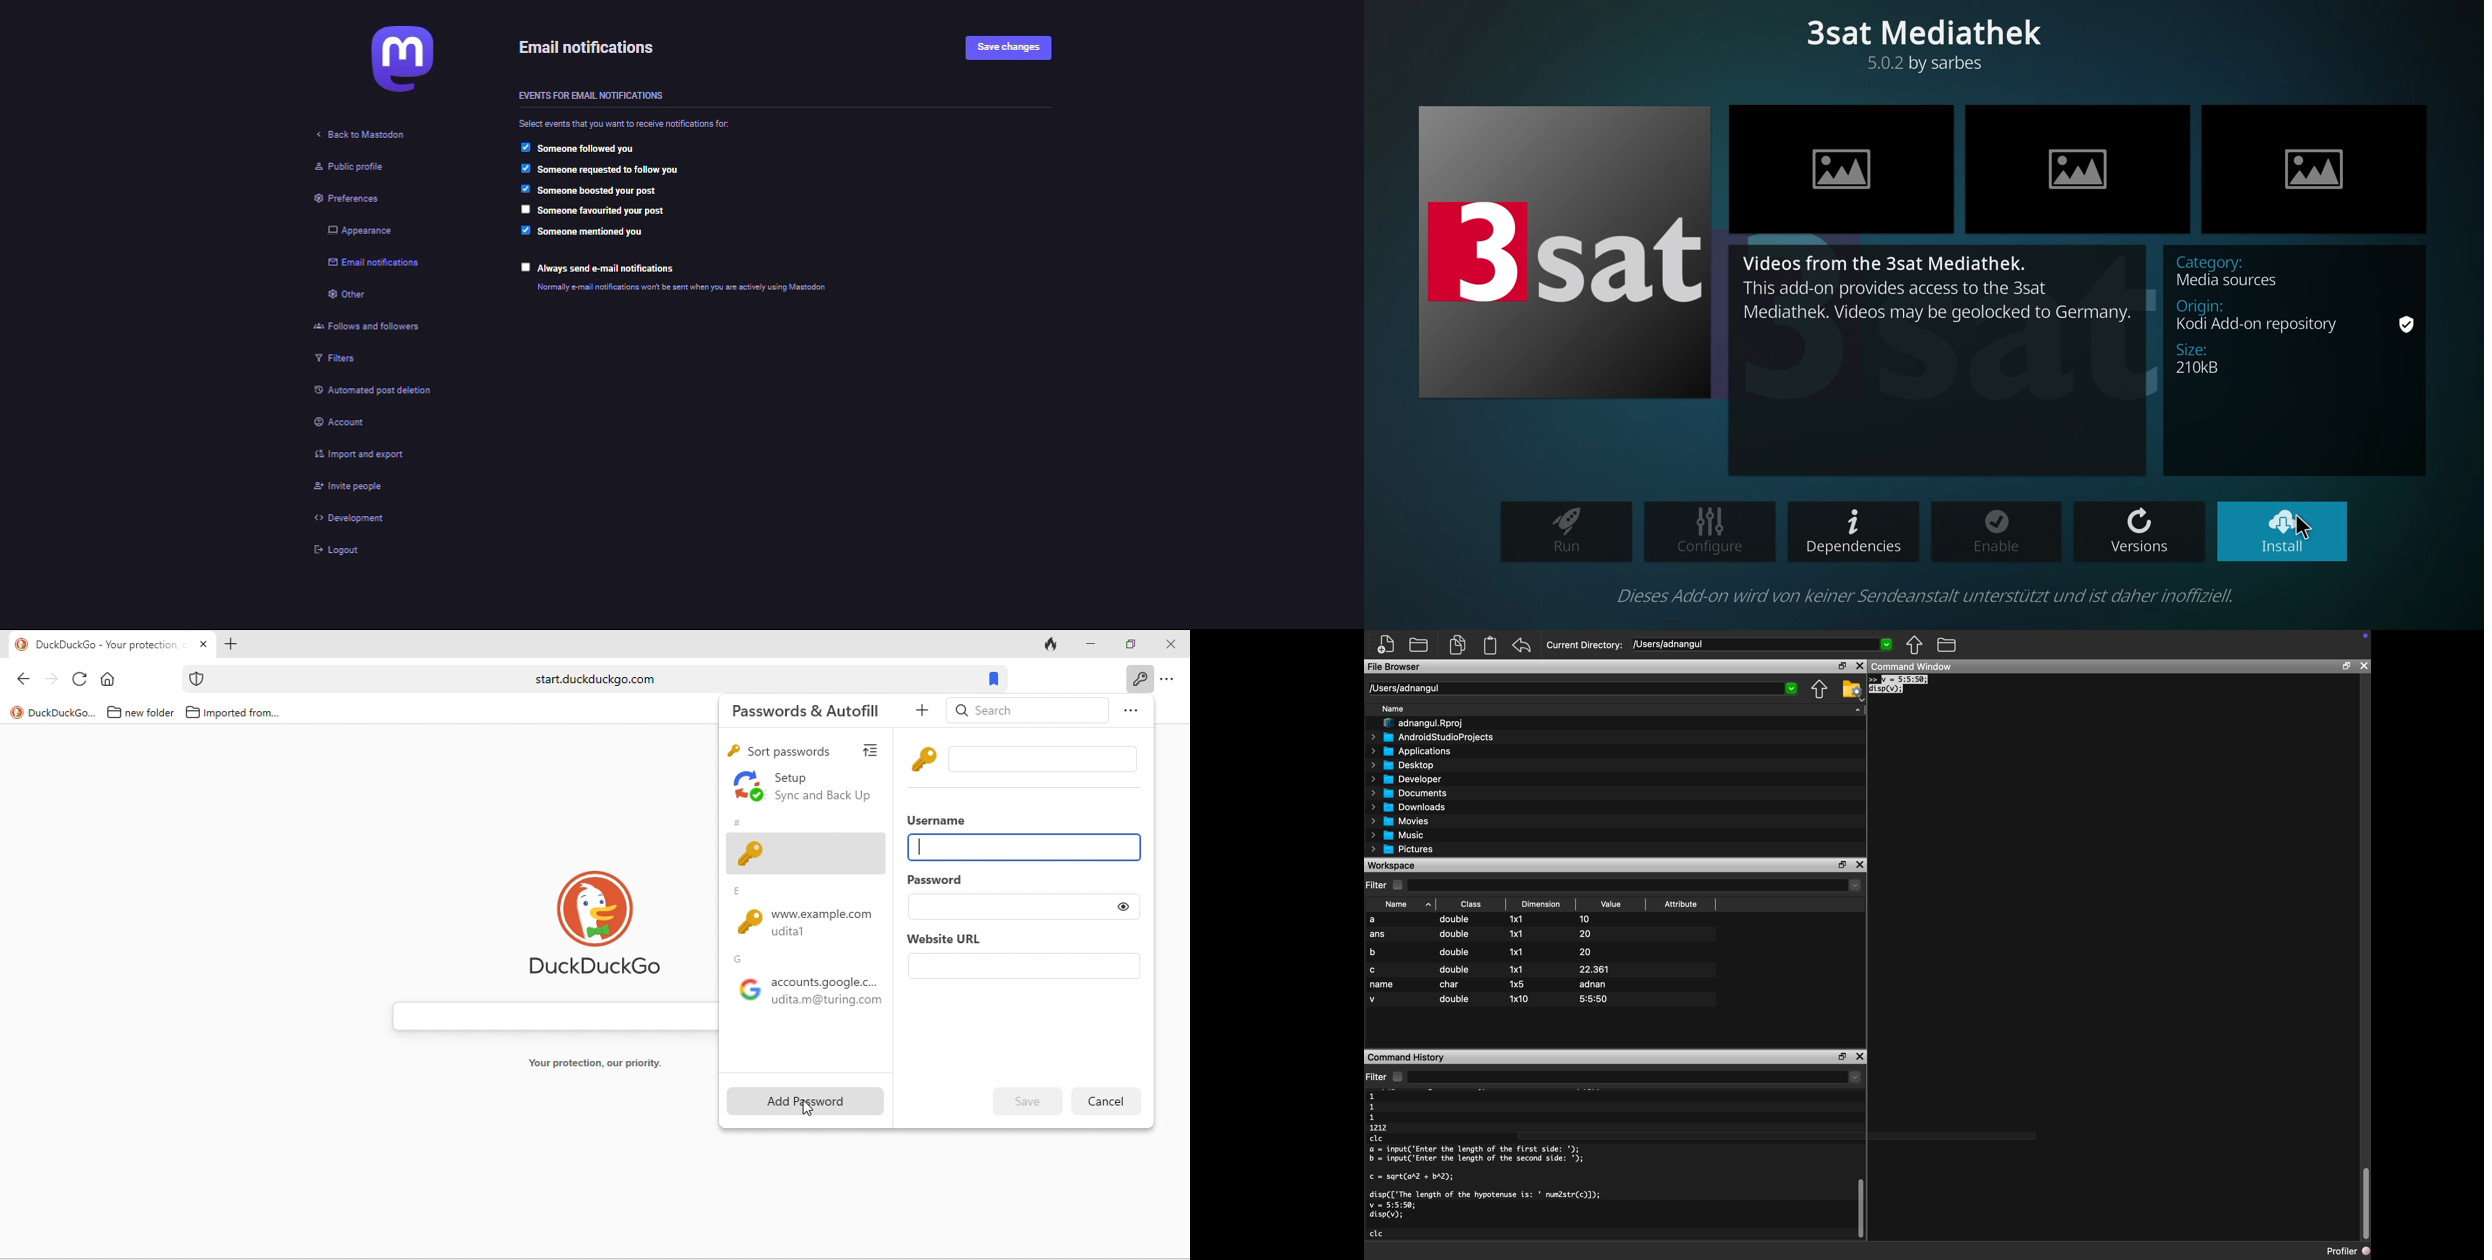 The width and height of the screenshot is (2492, 1260). I want to click on Command History, so click(1406, 1057).